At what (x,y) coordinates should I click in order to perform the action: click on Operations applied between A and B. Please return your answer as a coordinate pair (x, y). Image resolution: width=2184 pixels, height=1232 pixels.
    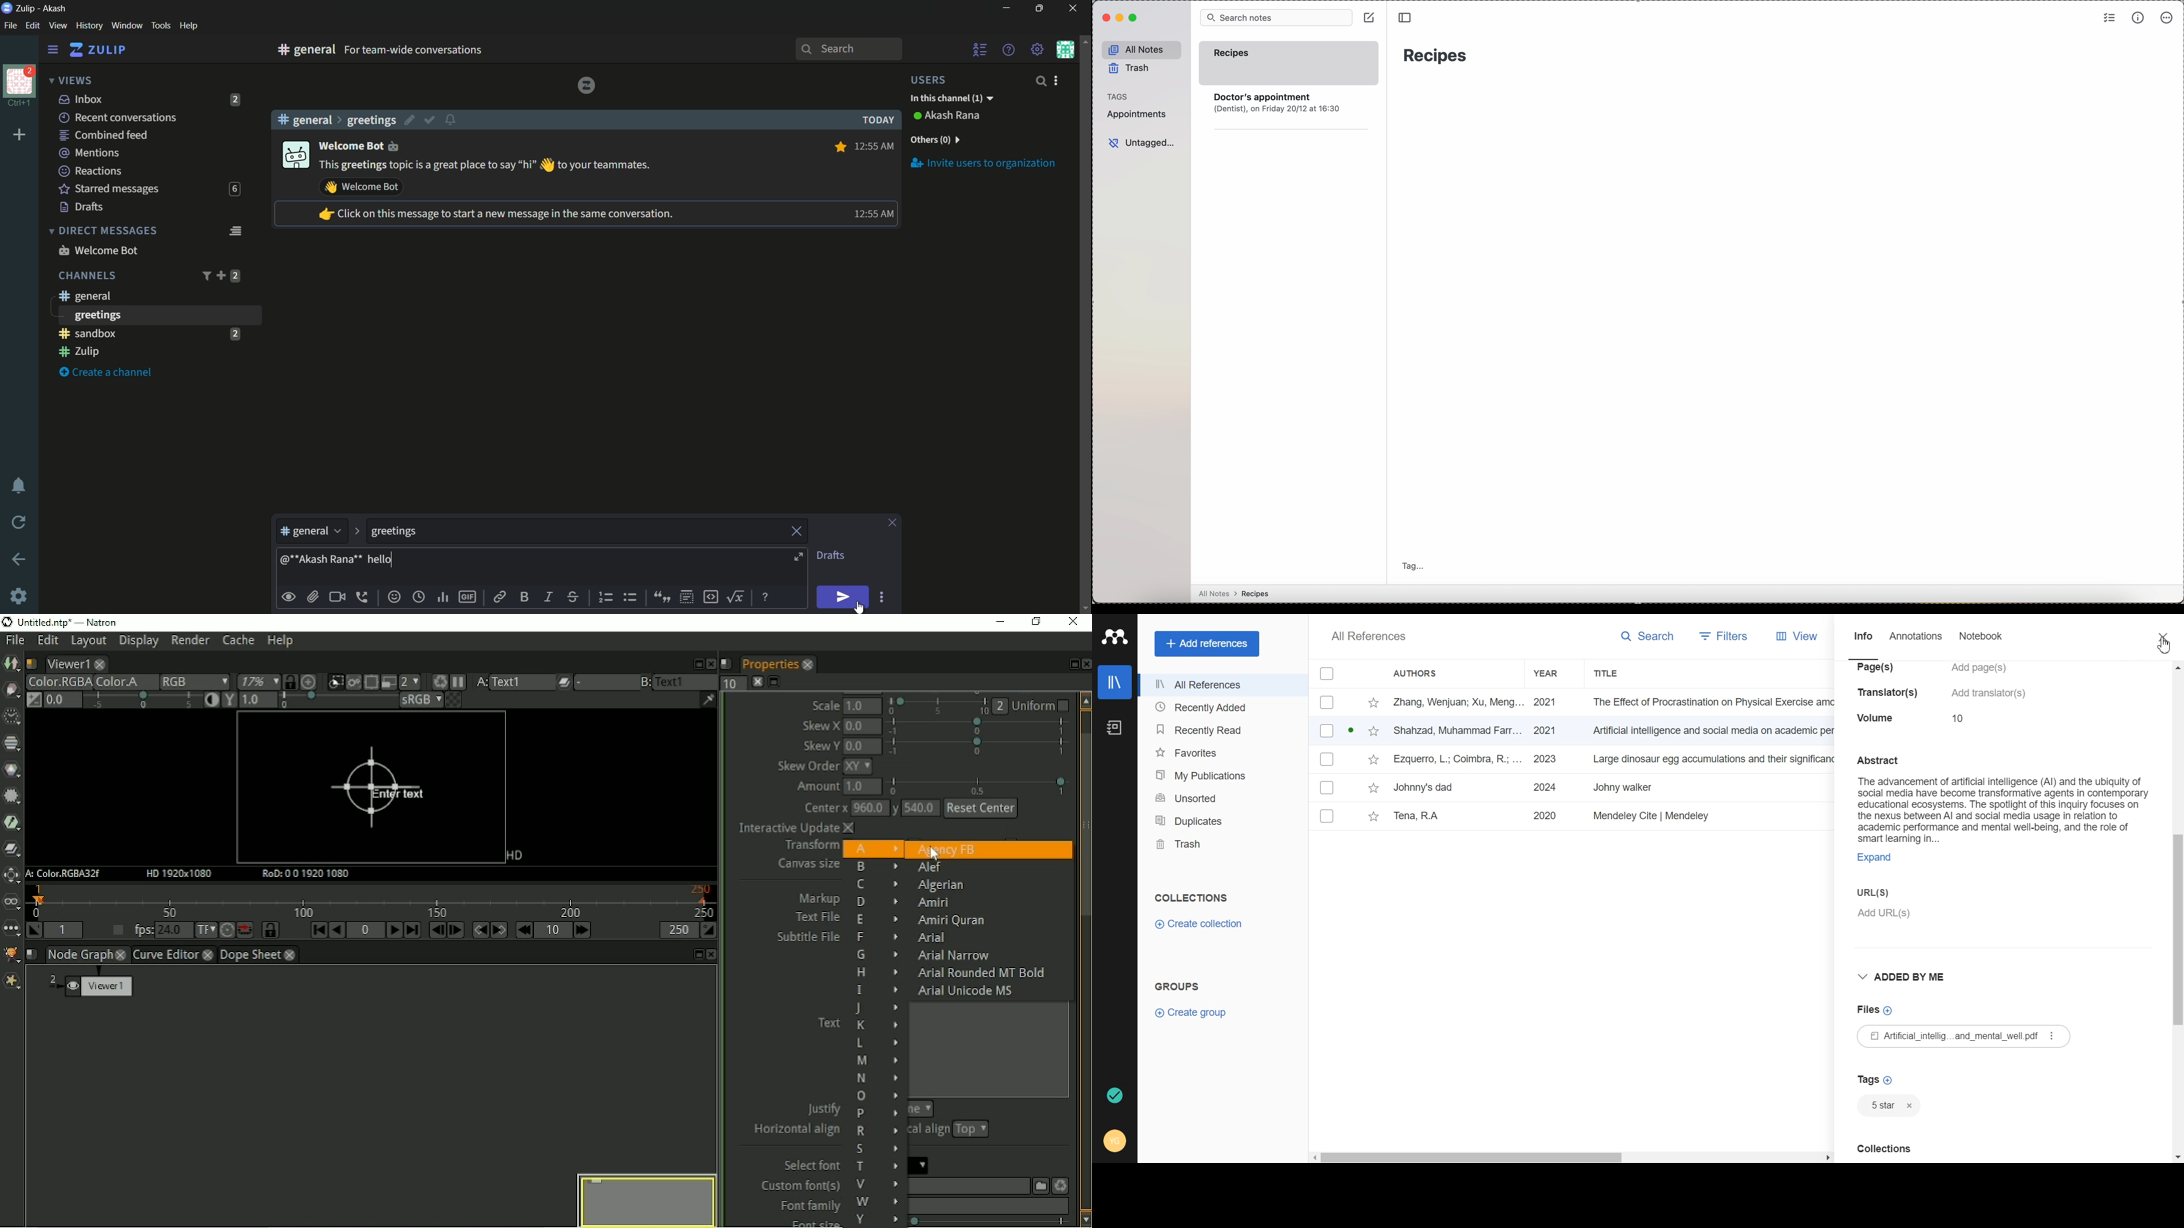
    Looking at the image, I should click on (564, 682).